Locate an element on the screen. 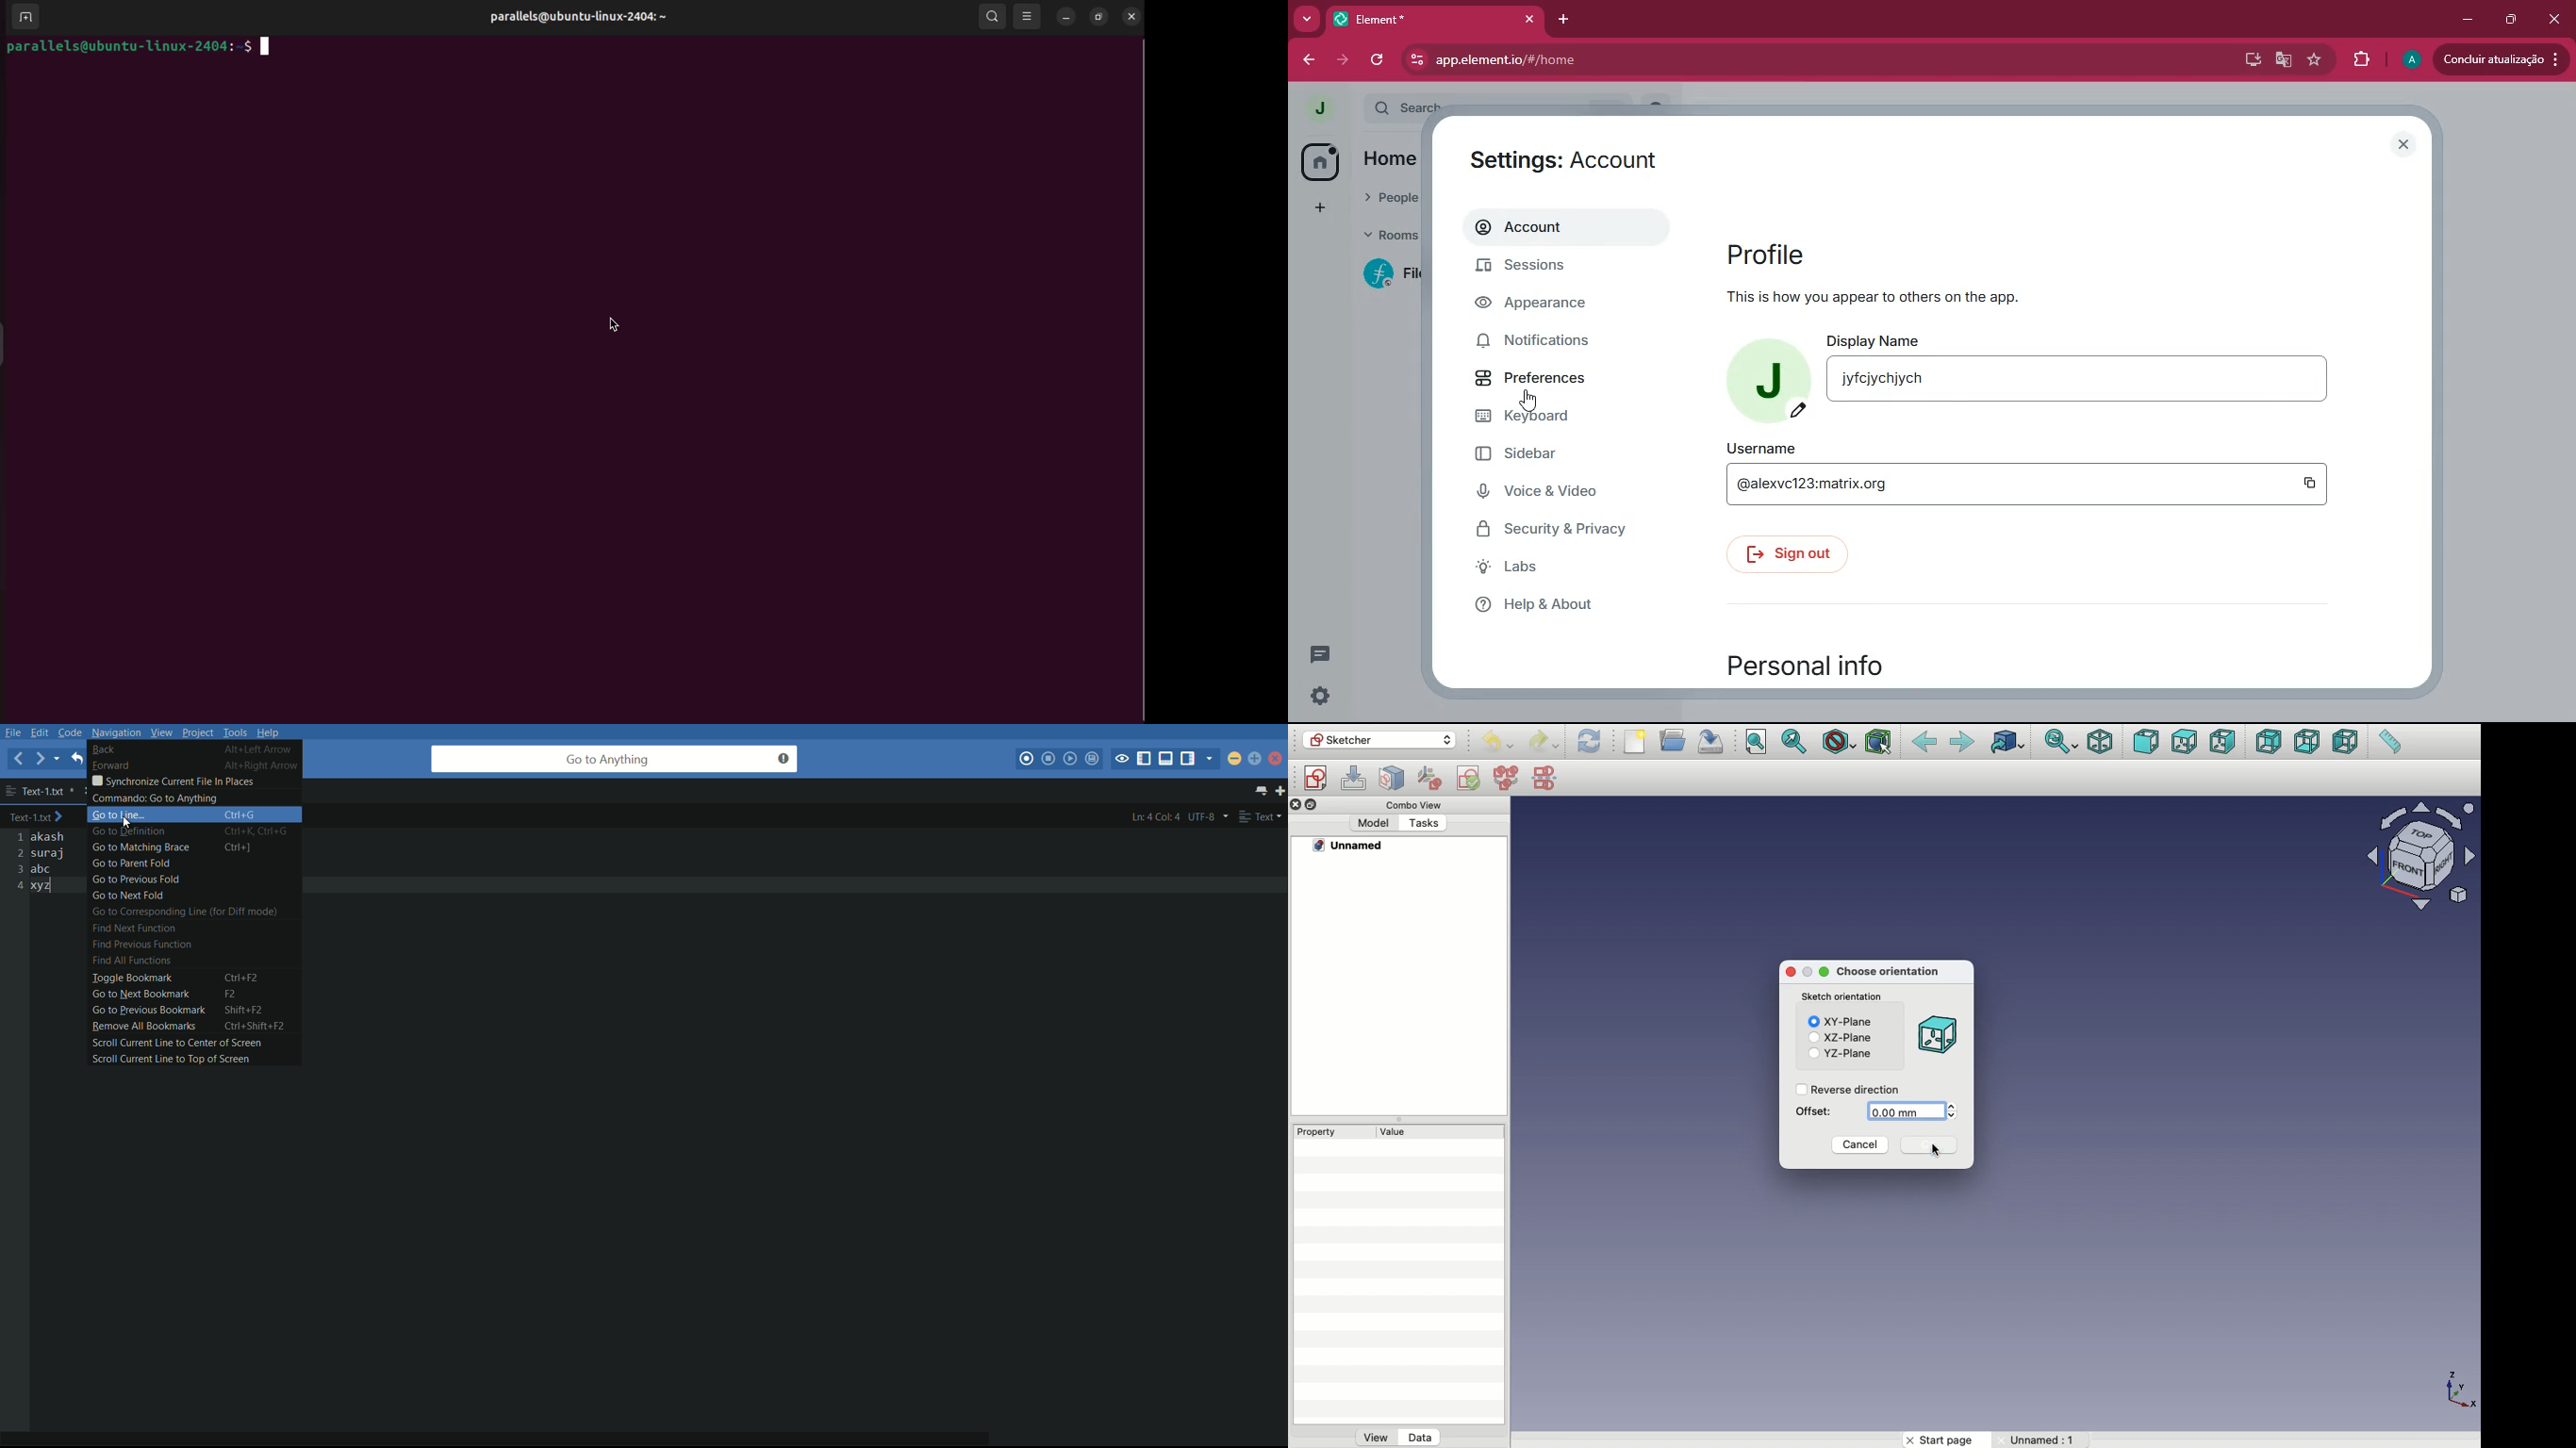 The image size is (2576, 1456). appearance is located at coordinates (1554, 304).